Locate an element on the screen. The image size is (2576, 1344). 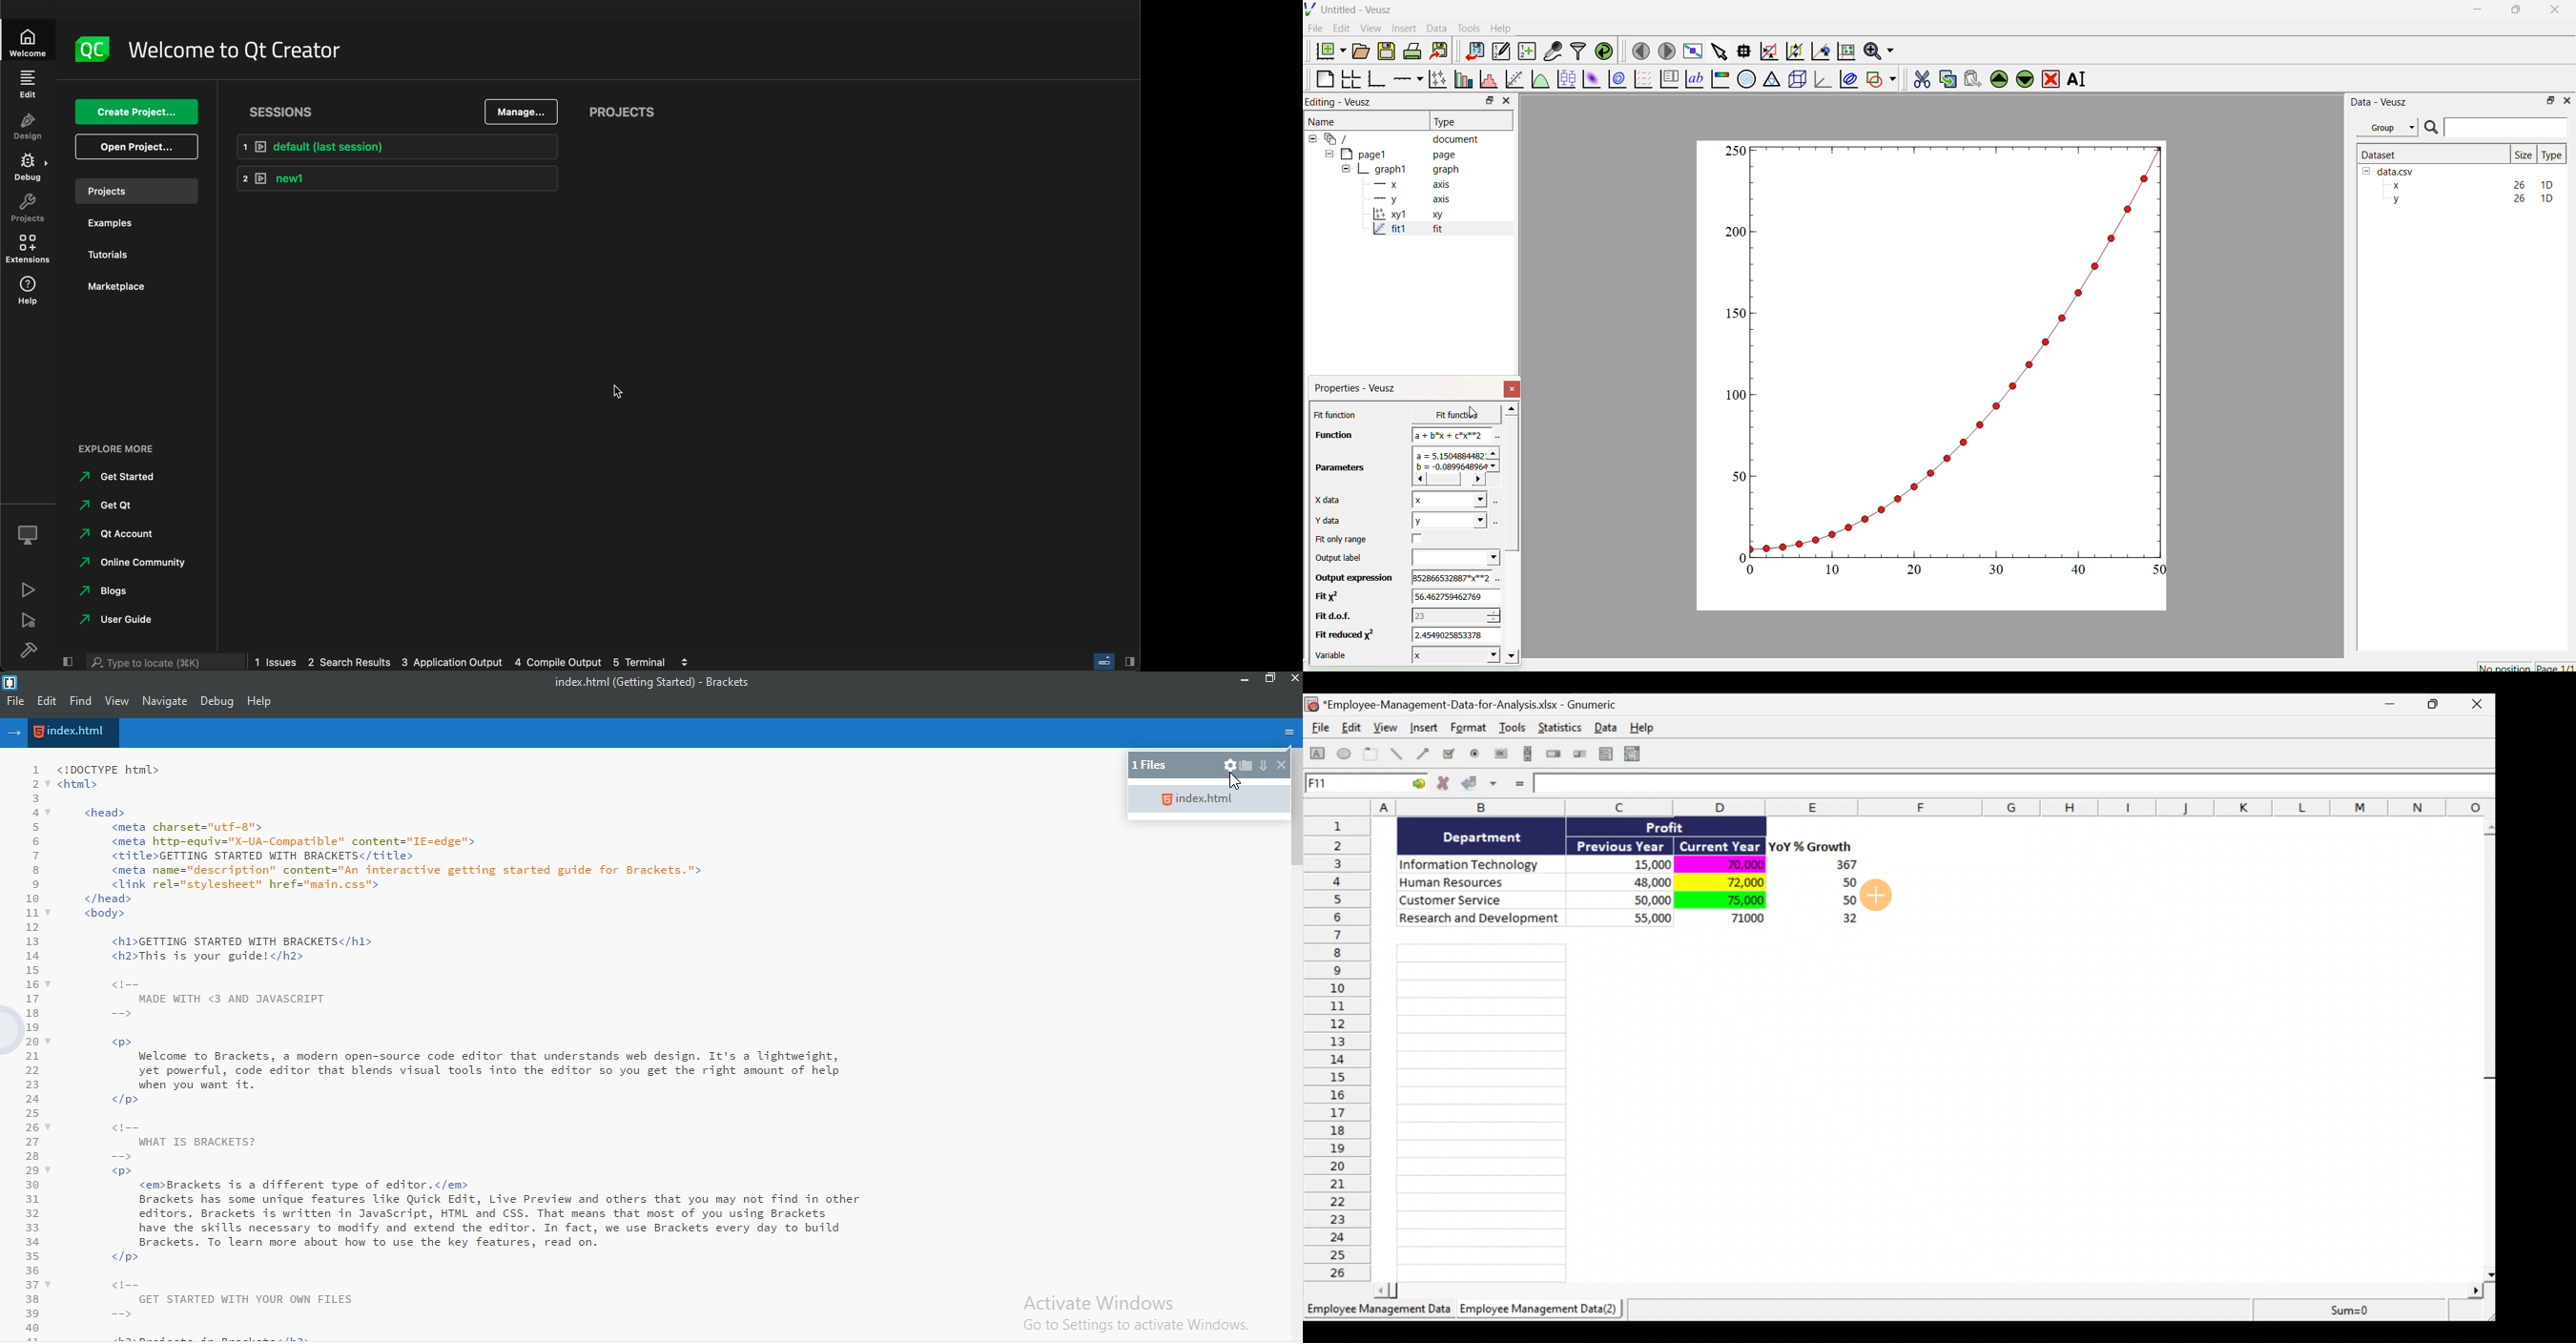
1 default (last session) is located at coordinates (399, 146).